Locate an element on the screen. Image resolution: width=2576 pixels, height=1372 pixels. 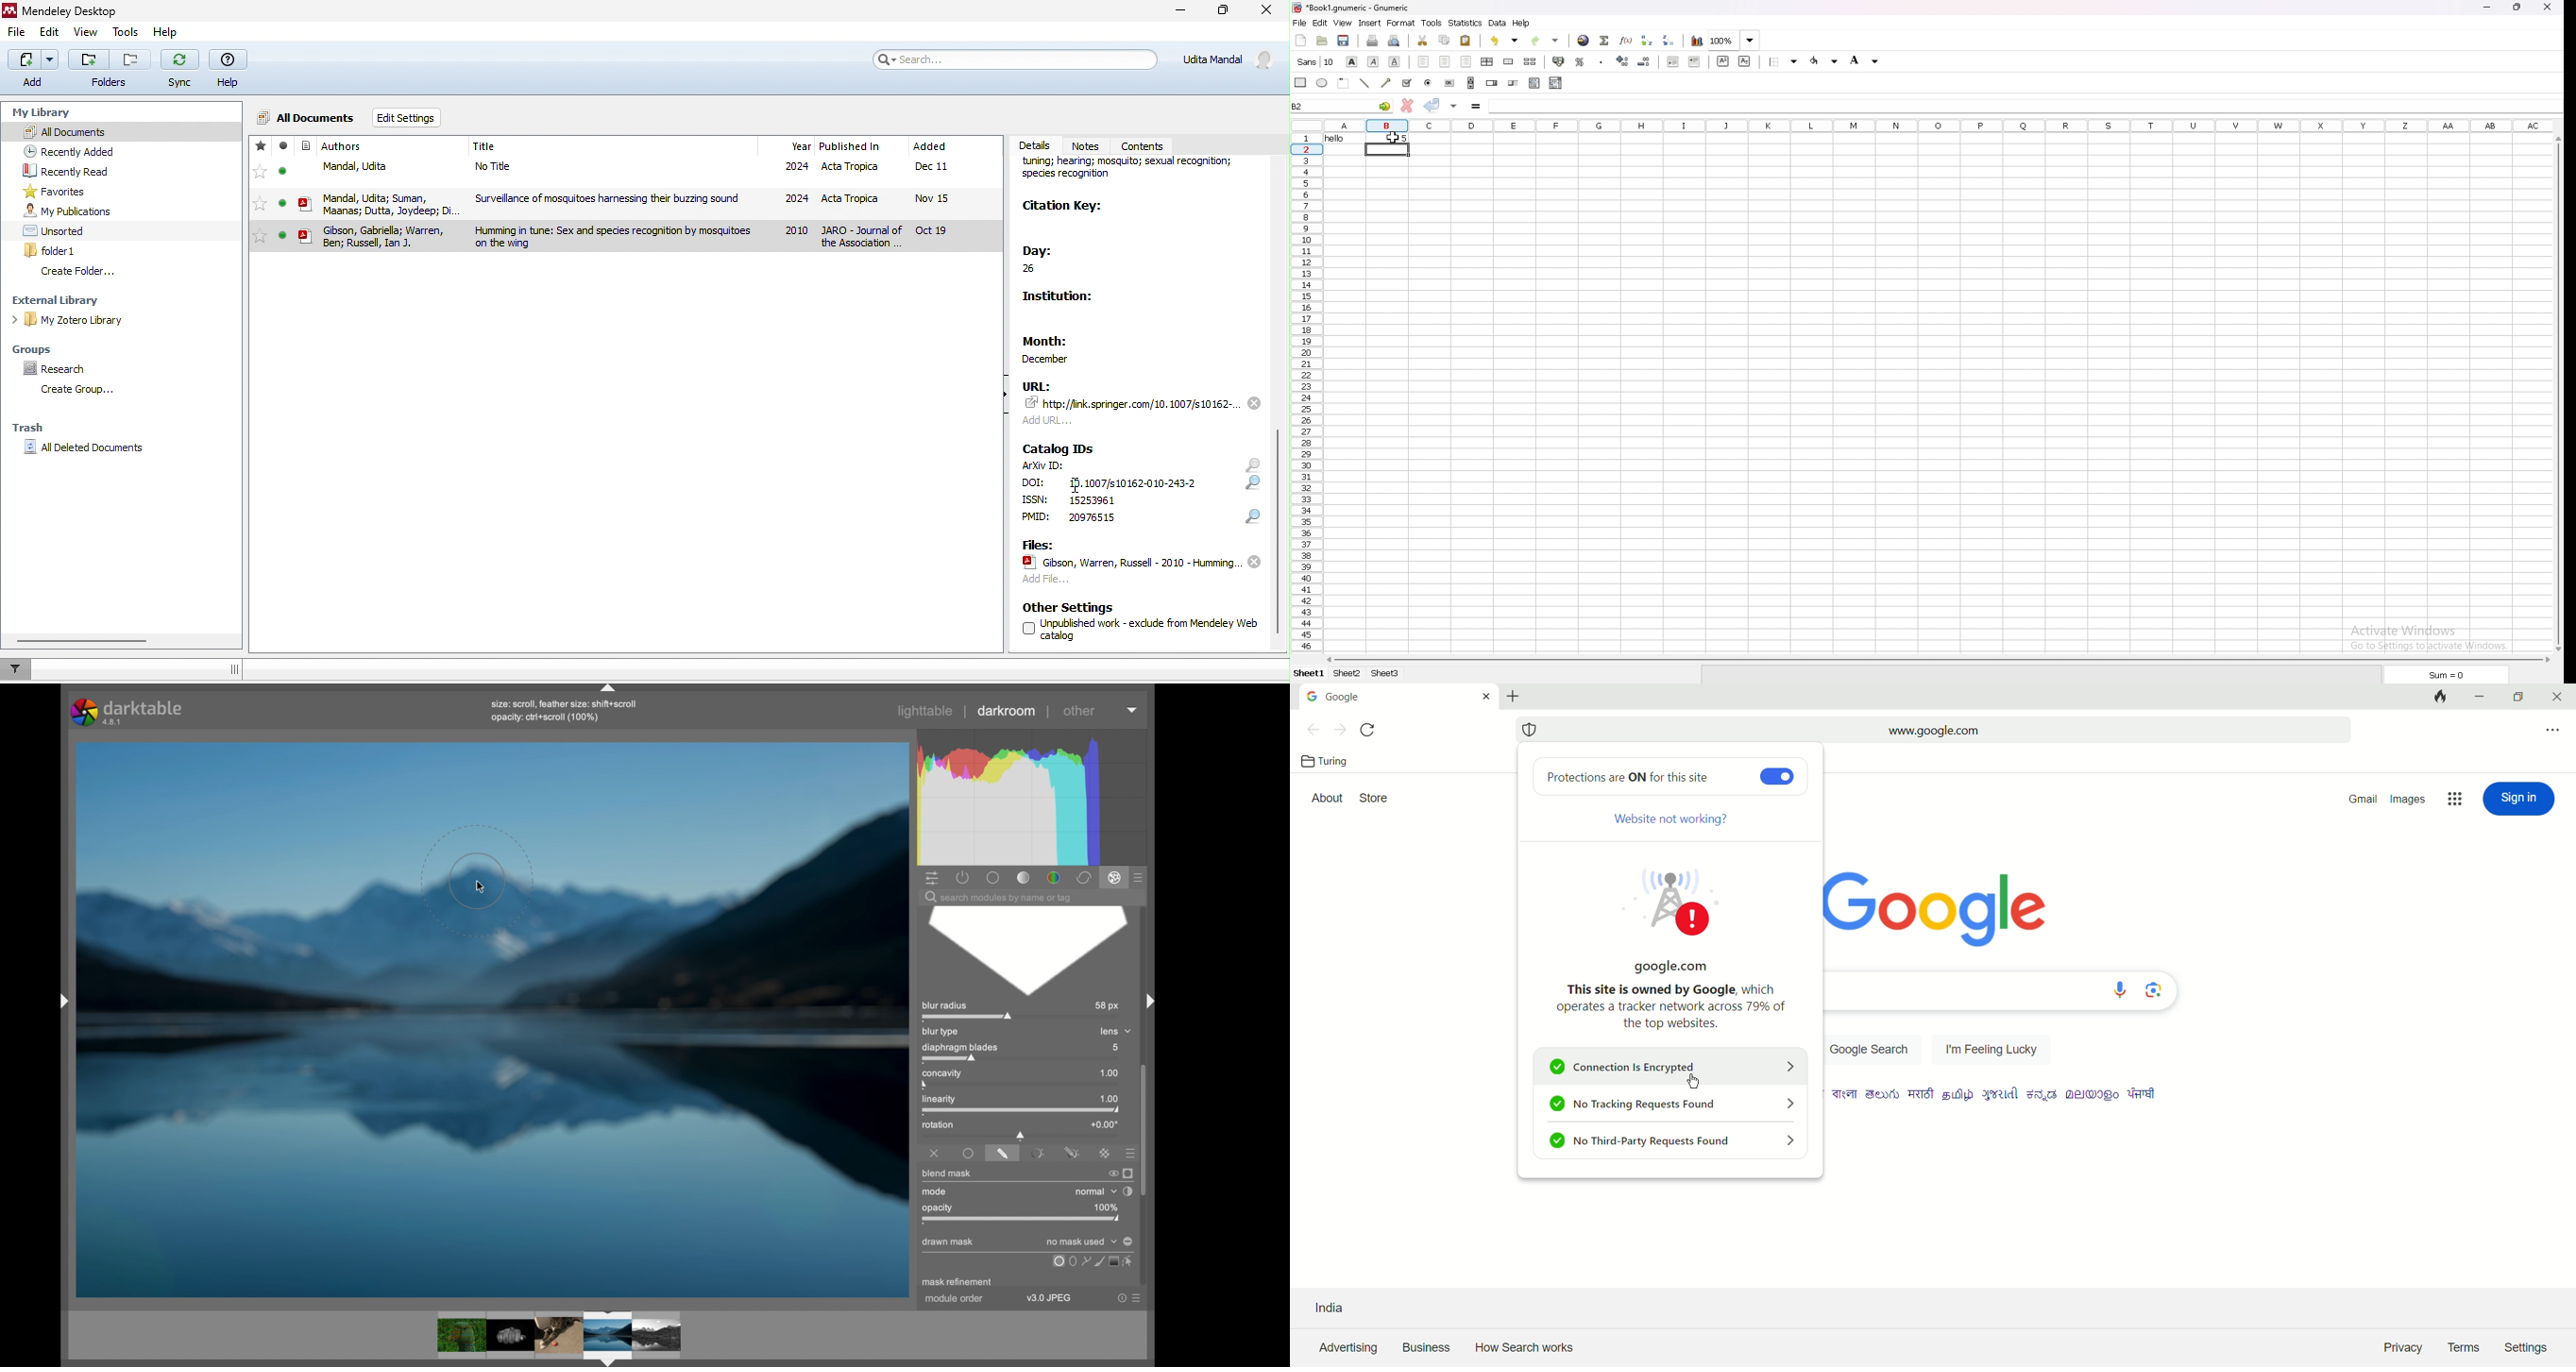
base is located at coordinates (994, 877).